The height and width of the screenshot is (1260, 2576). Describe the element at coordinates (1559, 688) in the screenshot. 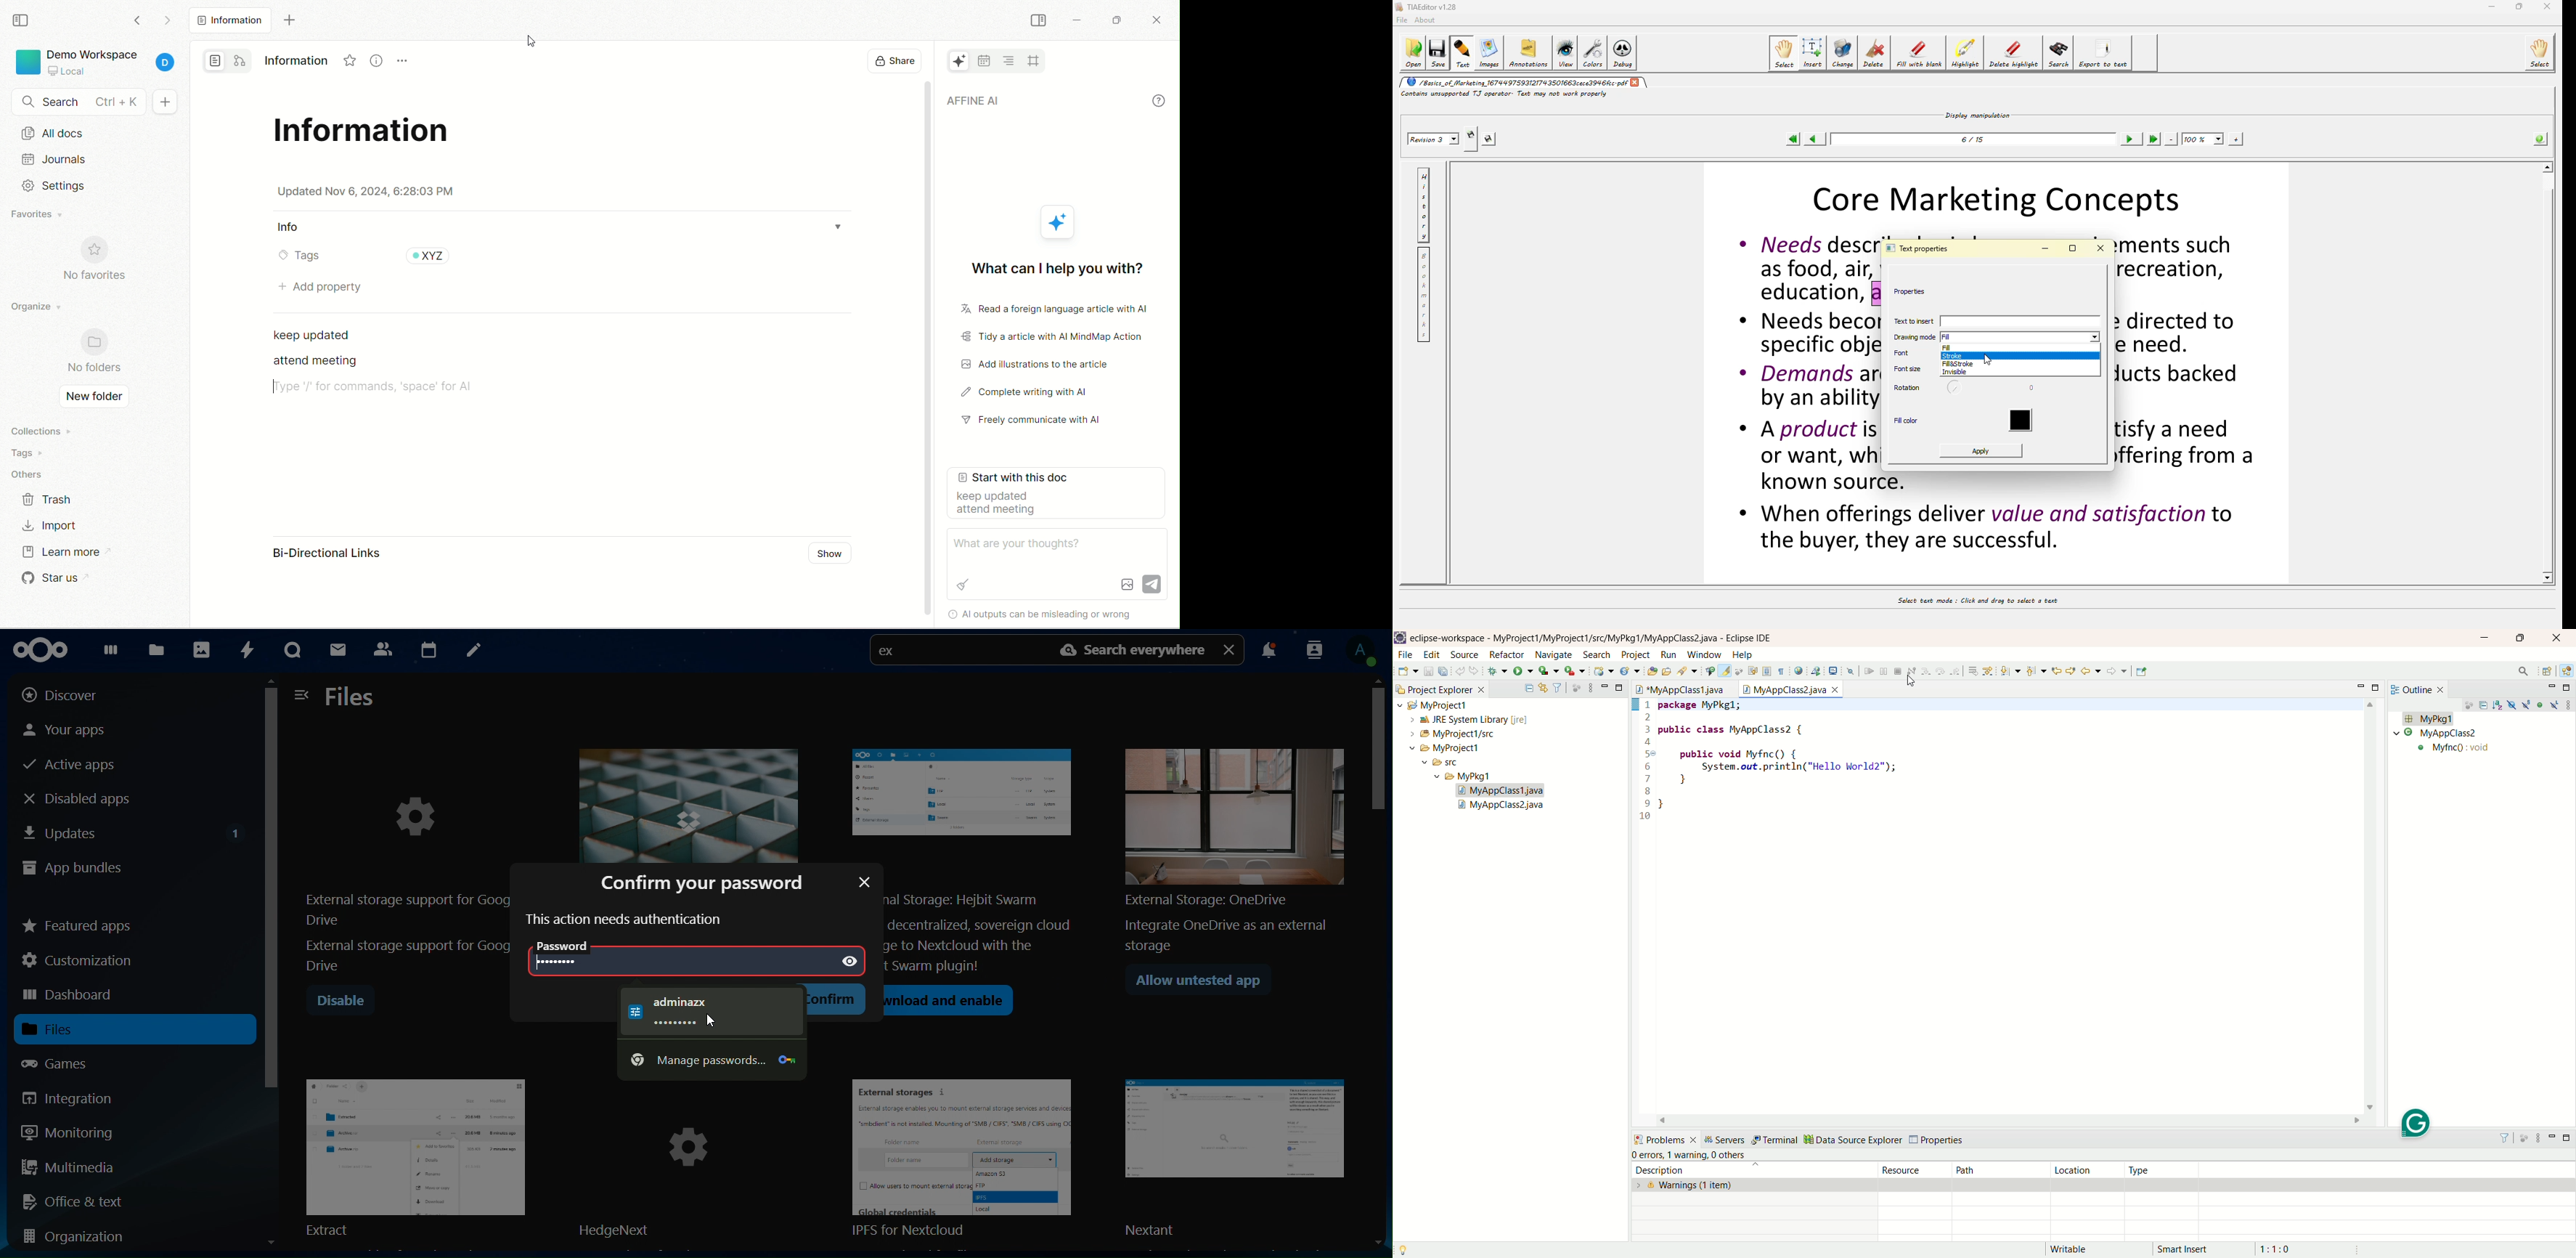

I see `filter` at that location.